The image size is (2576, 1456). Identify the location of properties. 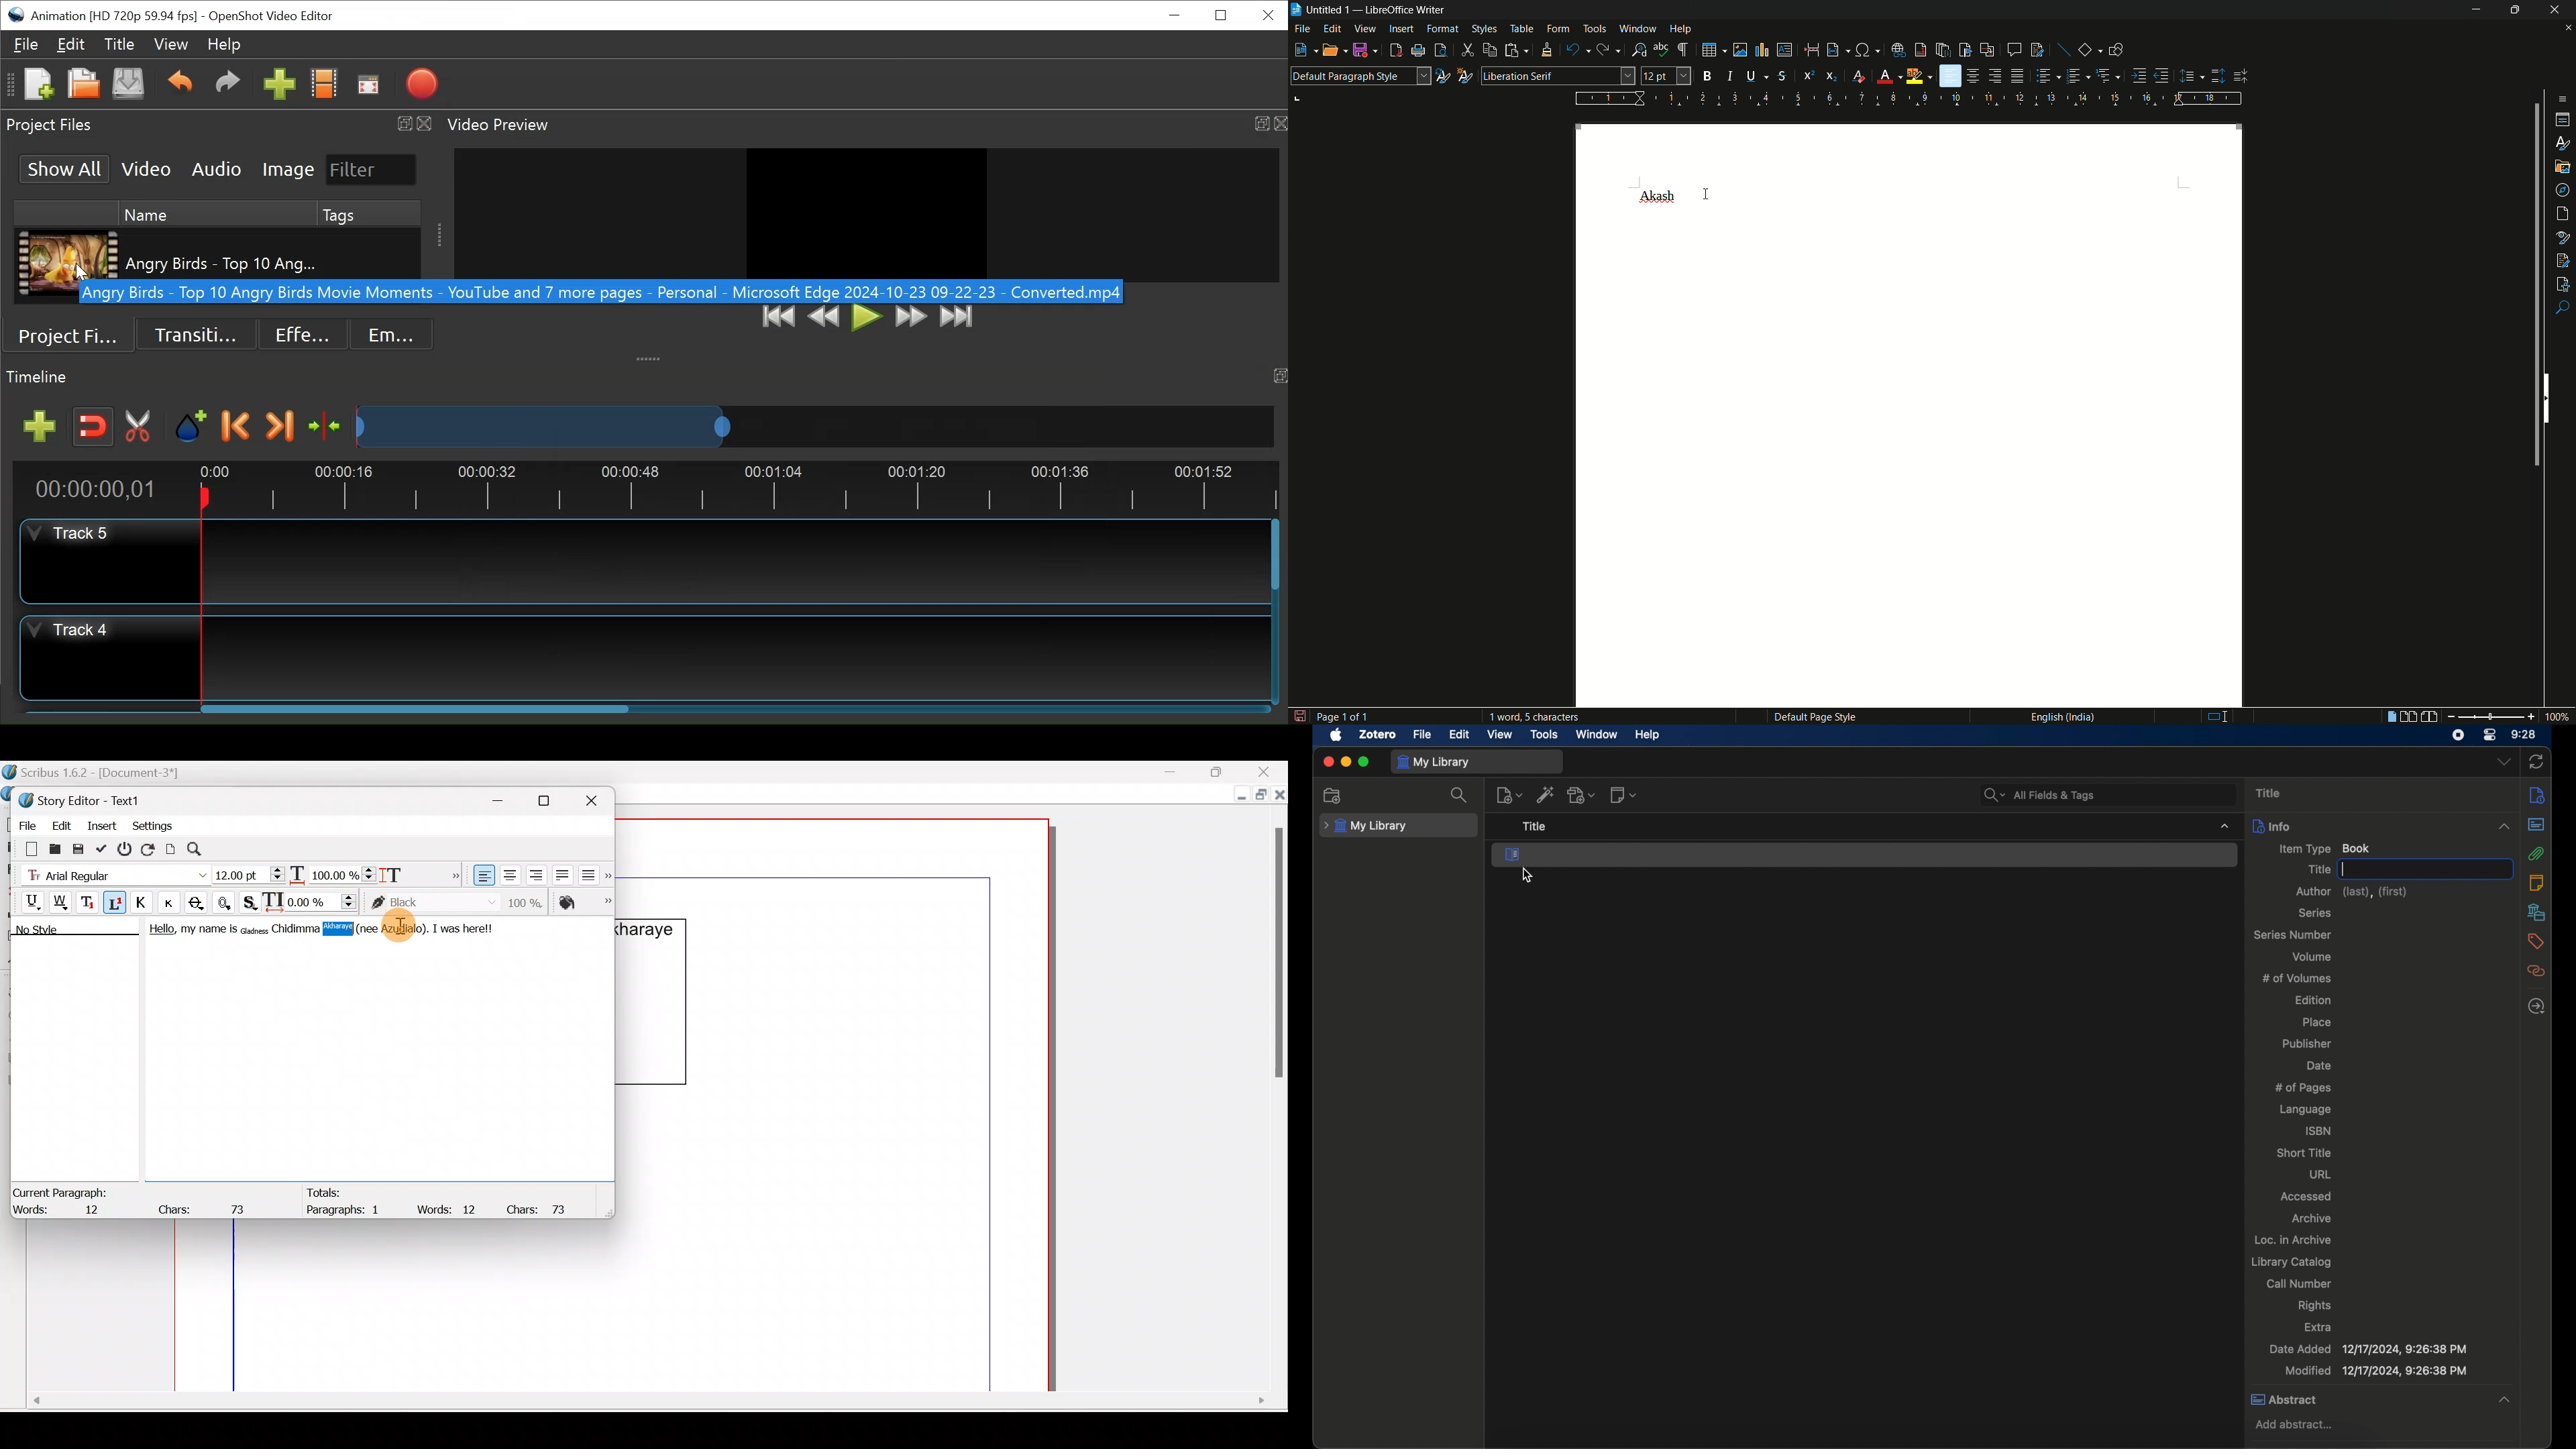
(2564, 120).